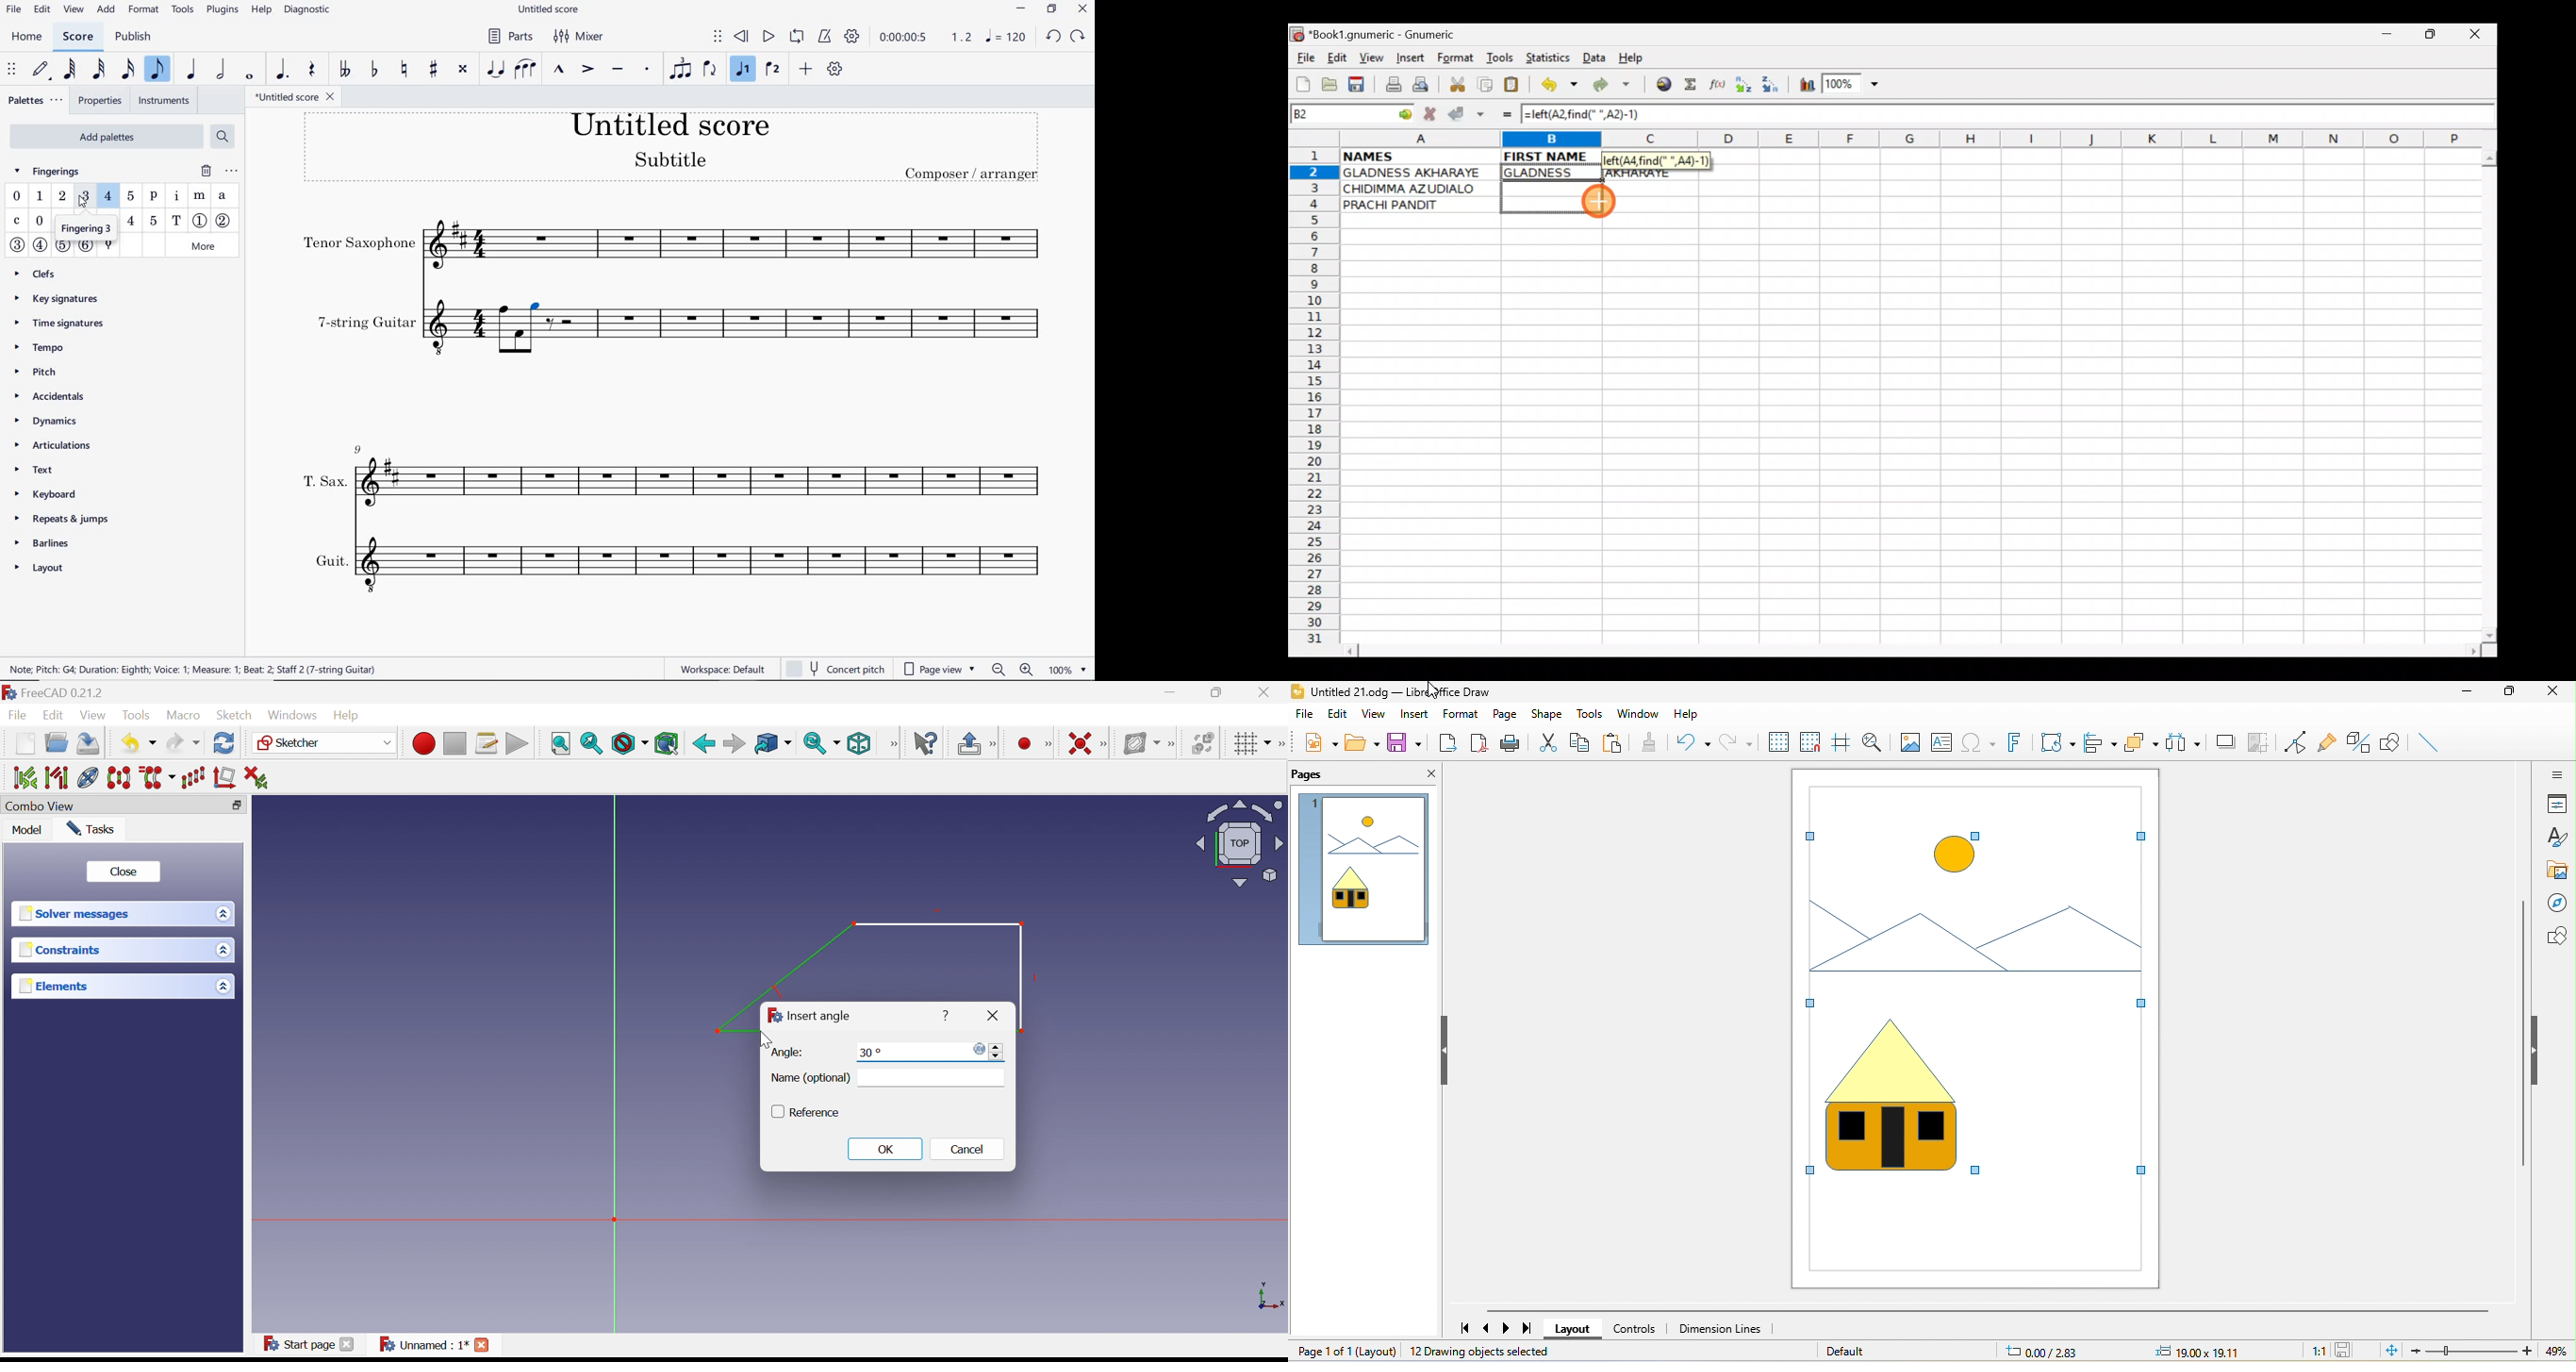 The width and height of the screenshot is (2576, 1372). Describe the element at coordinates (801, 330) in the screenshot. I see `INSTRUMENT: 7-STRING GUITAR` at that location.